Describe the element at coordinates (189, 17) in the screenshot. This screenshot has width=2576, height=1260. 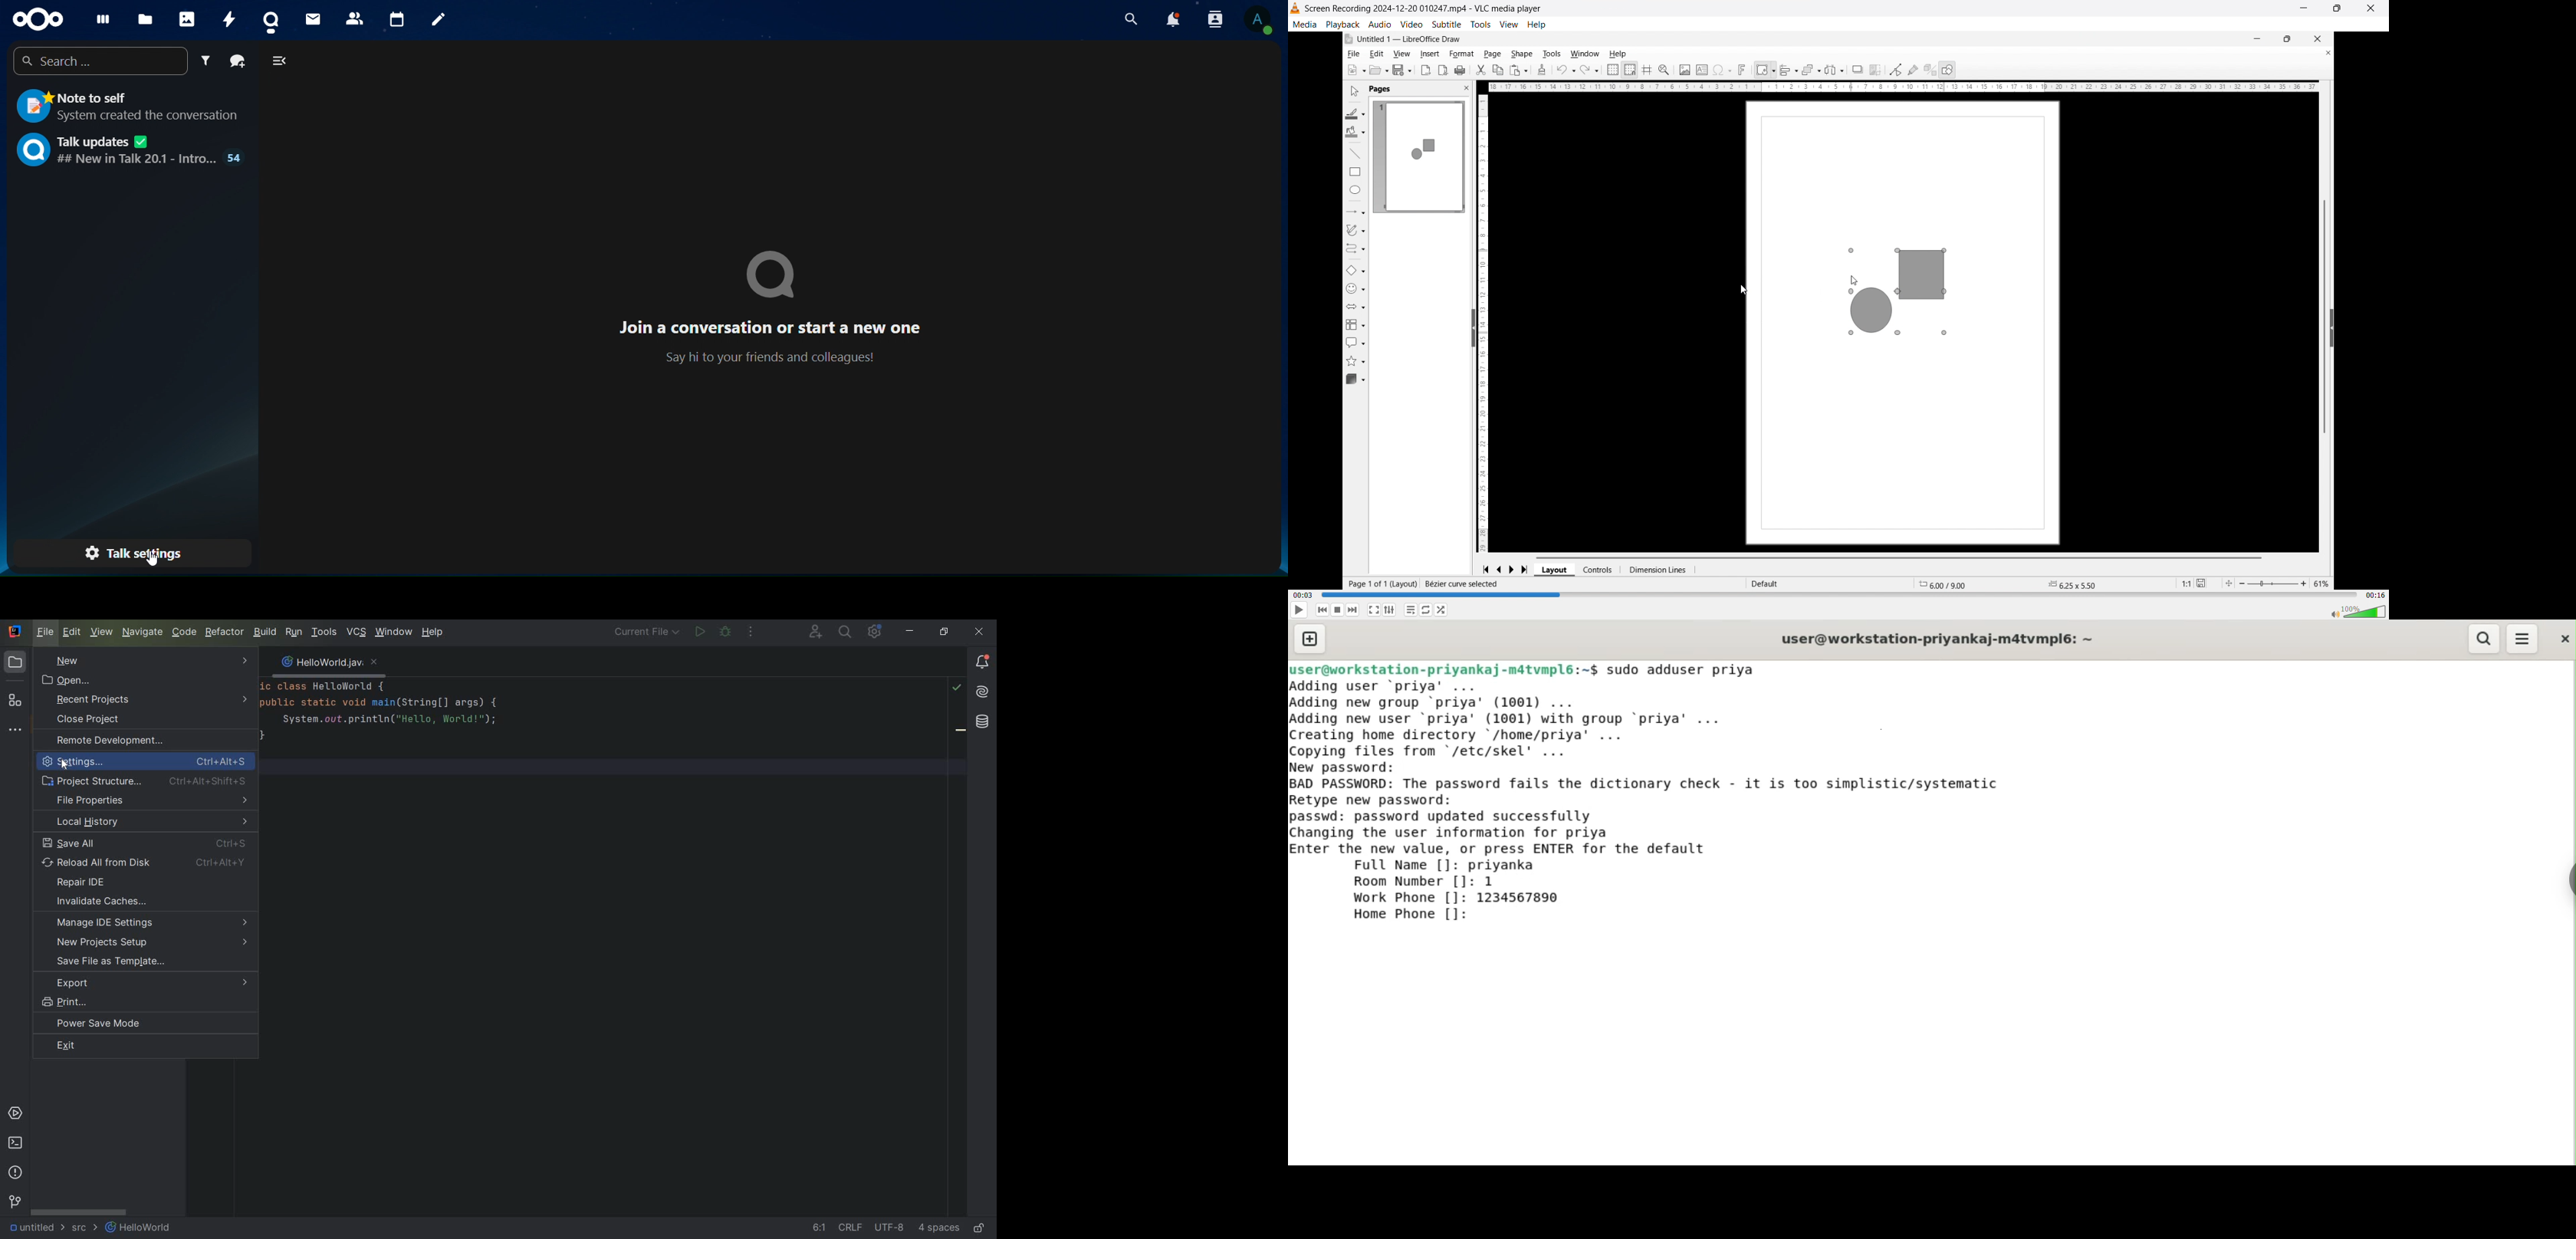
I see `photos` at that location.